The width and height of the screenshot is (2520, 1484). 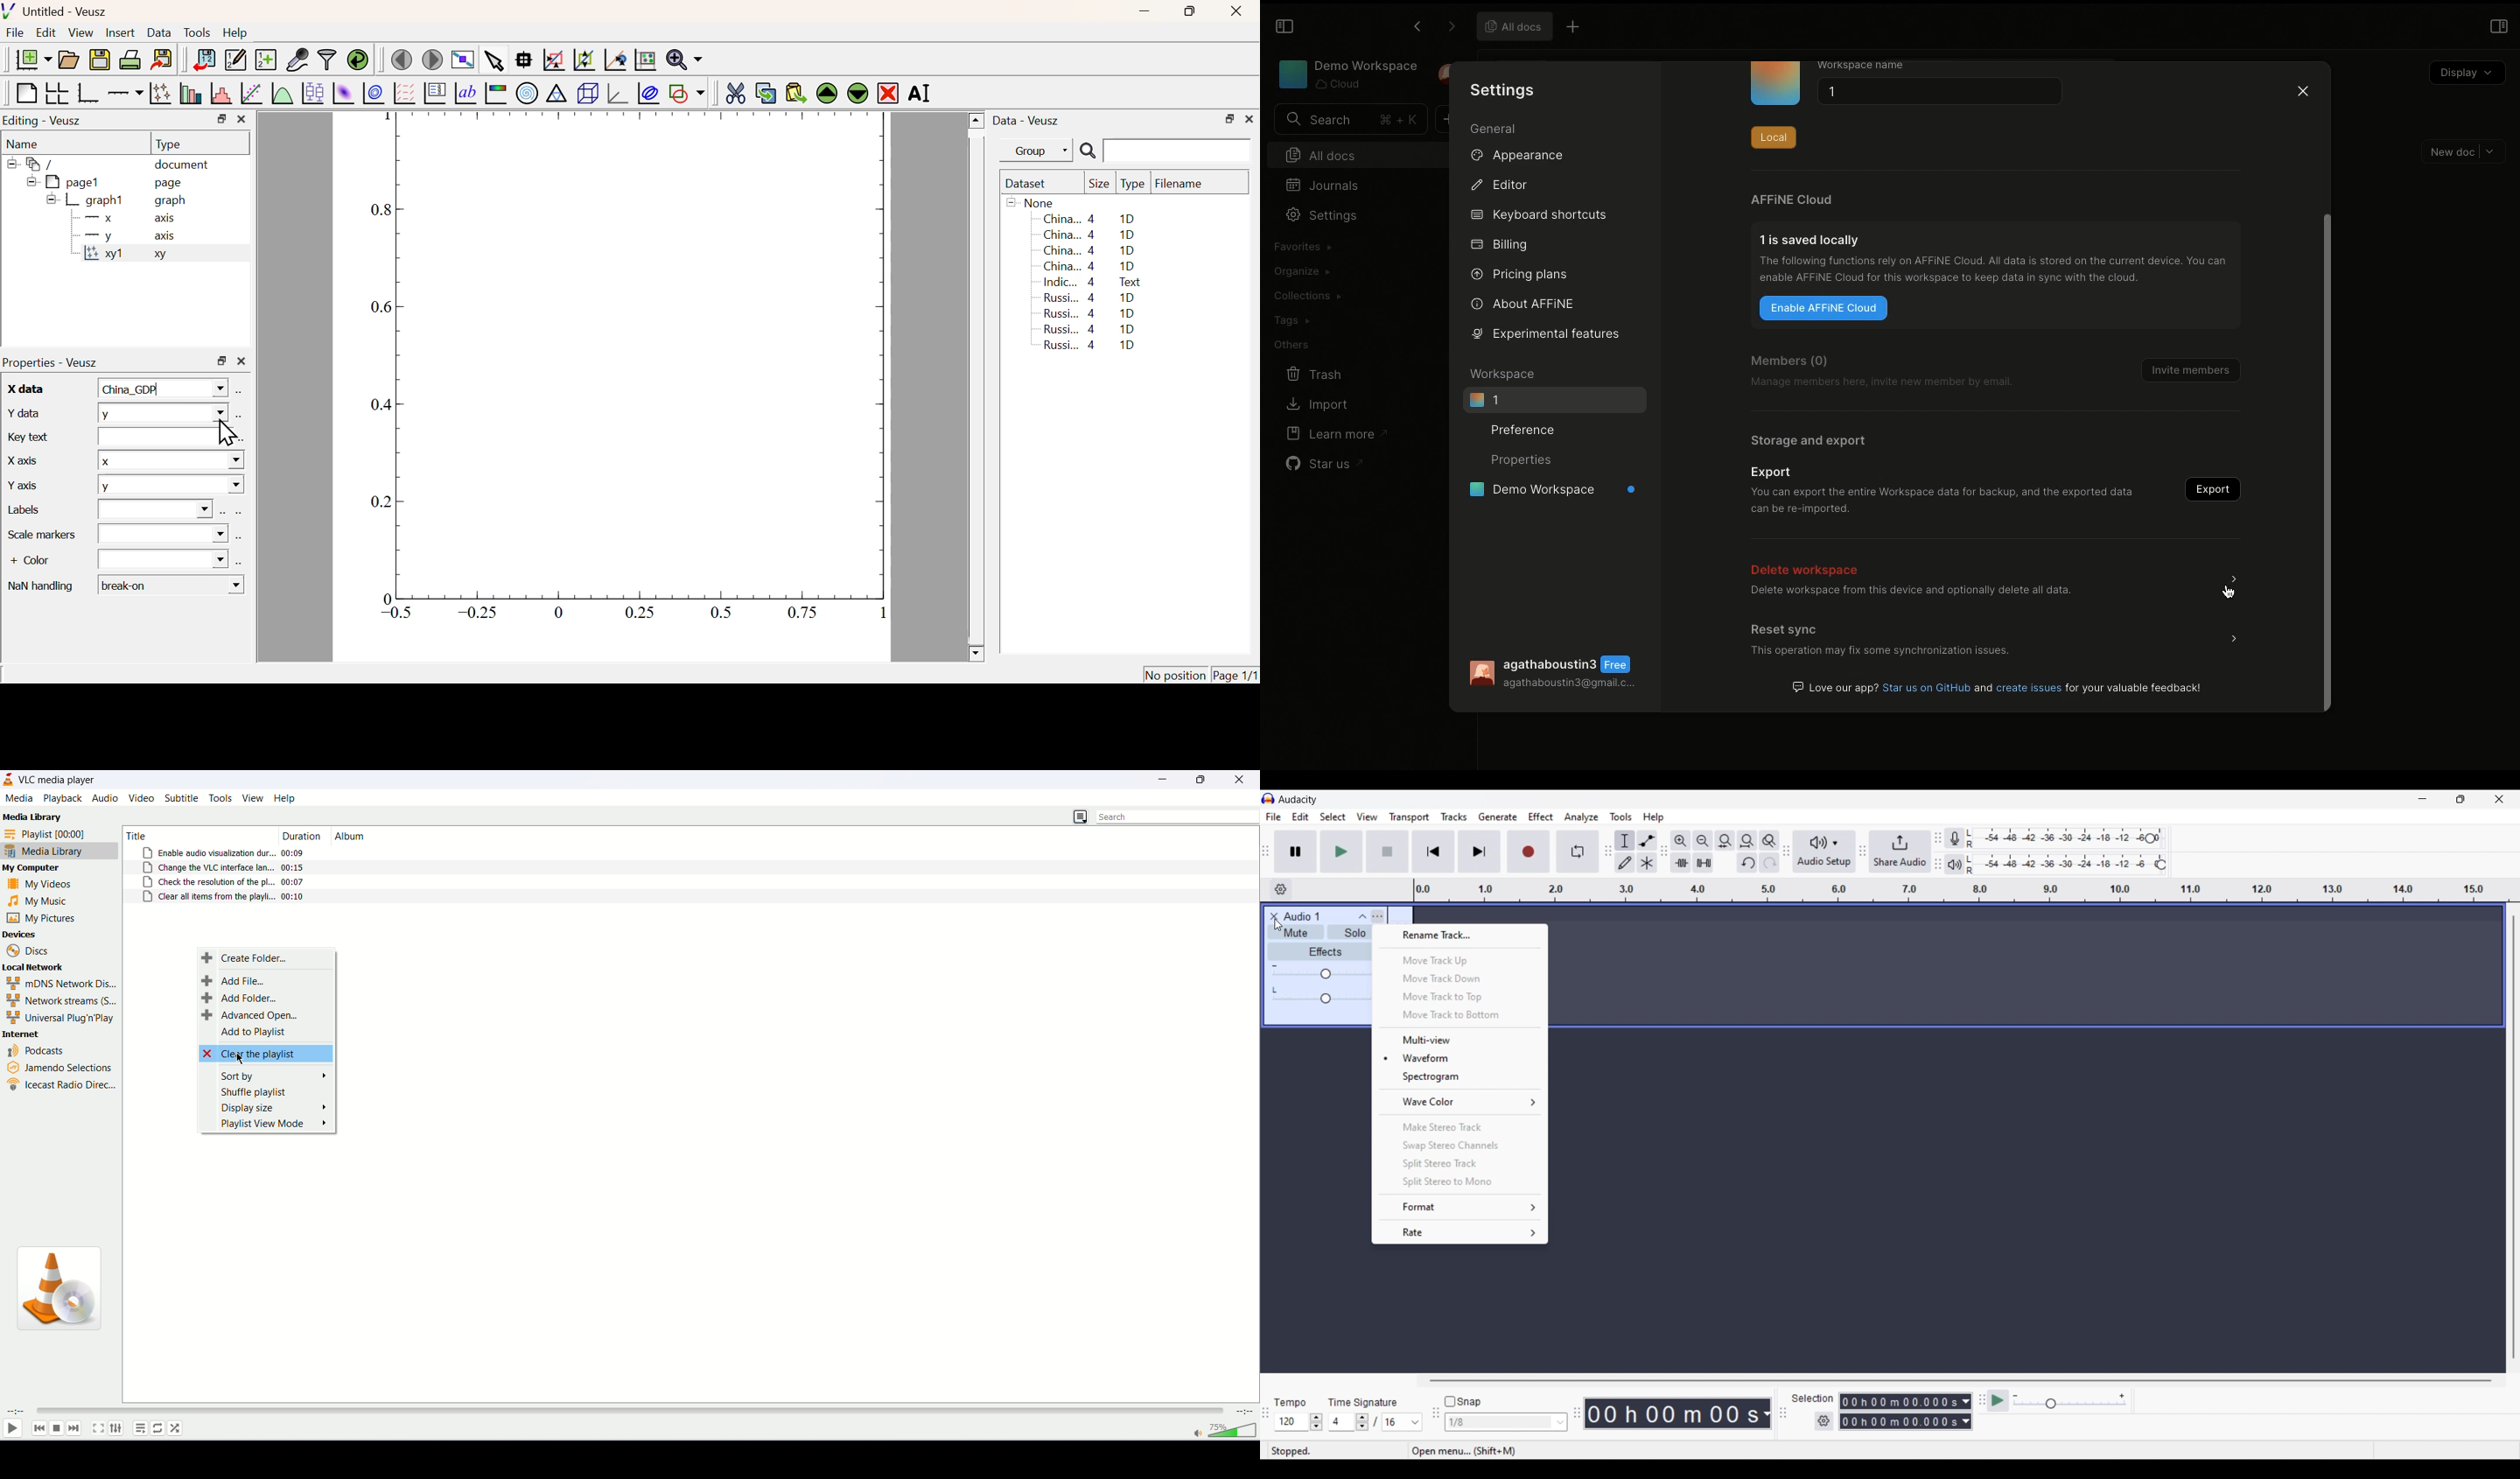 What do you see at coordinates (1337, 1451) in the screenshot?
I see `Status of recording` at bounding box center [1337, 1451].